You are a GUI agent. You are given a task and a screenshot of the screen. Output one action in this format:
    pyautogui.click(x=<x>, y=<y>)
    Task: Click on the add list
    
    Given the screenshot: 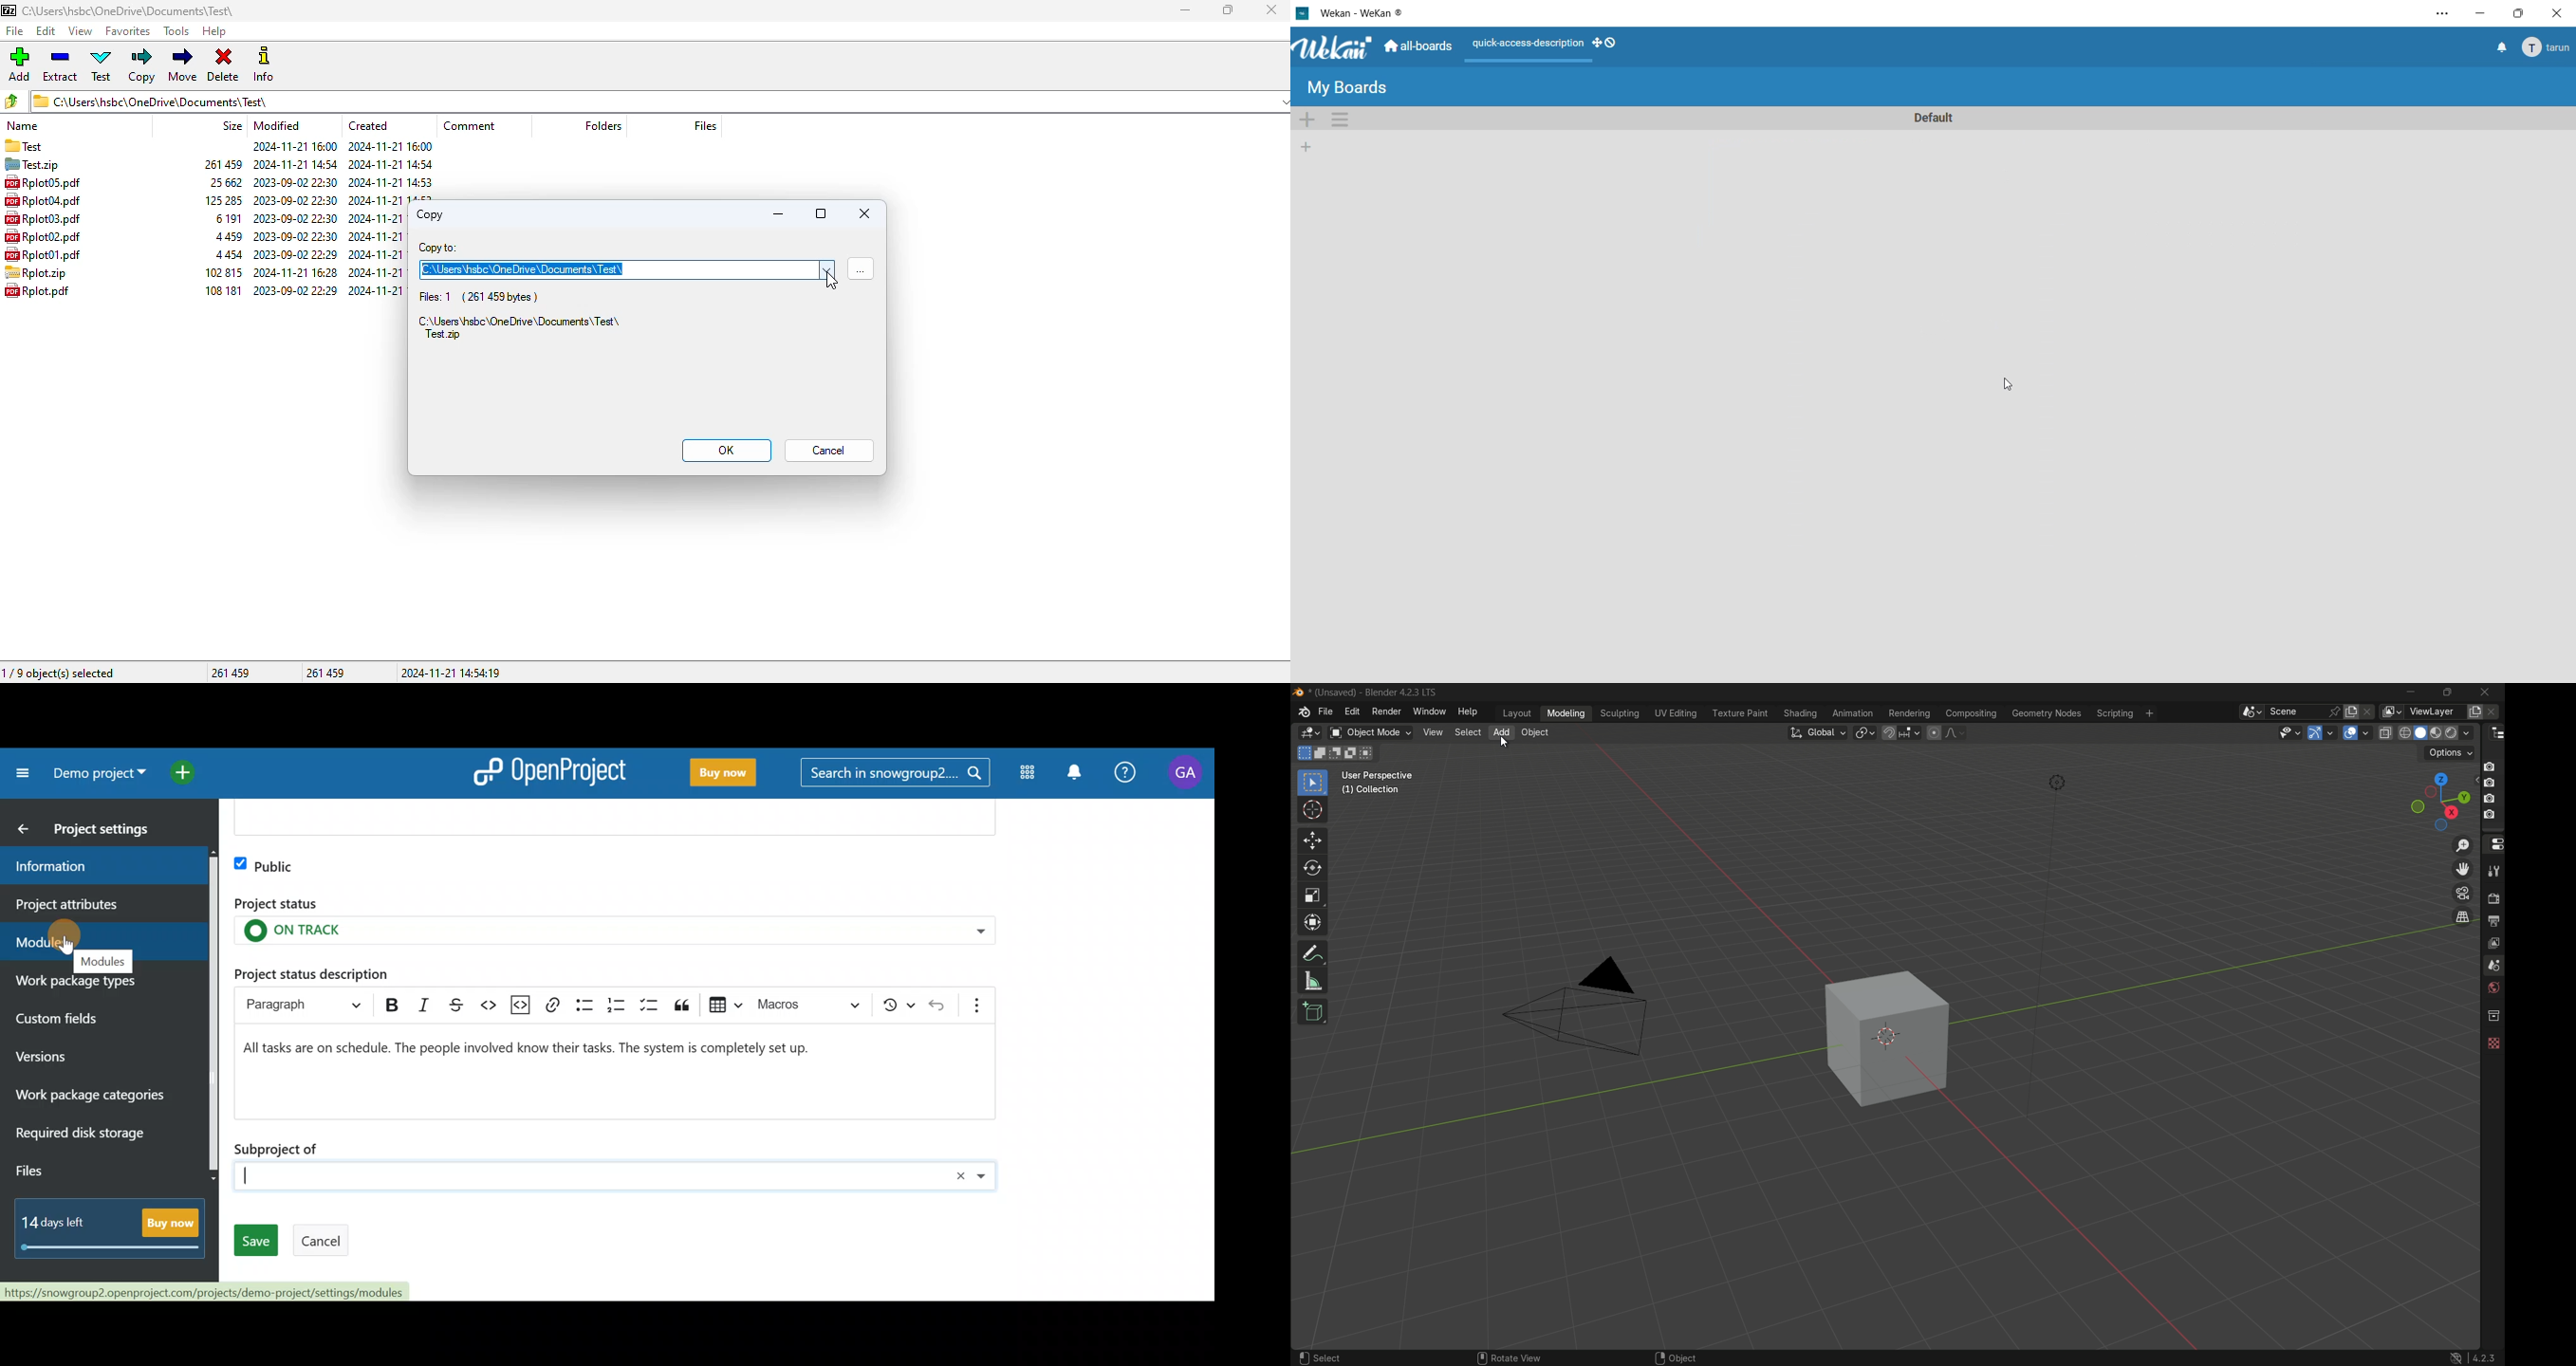 What is the action you would take?
    pyautogui.click(x=1305, y=148)
    